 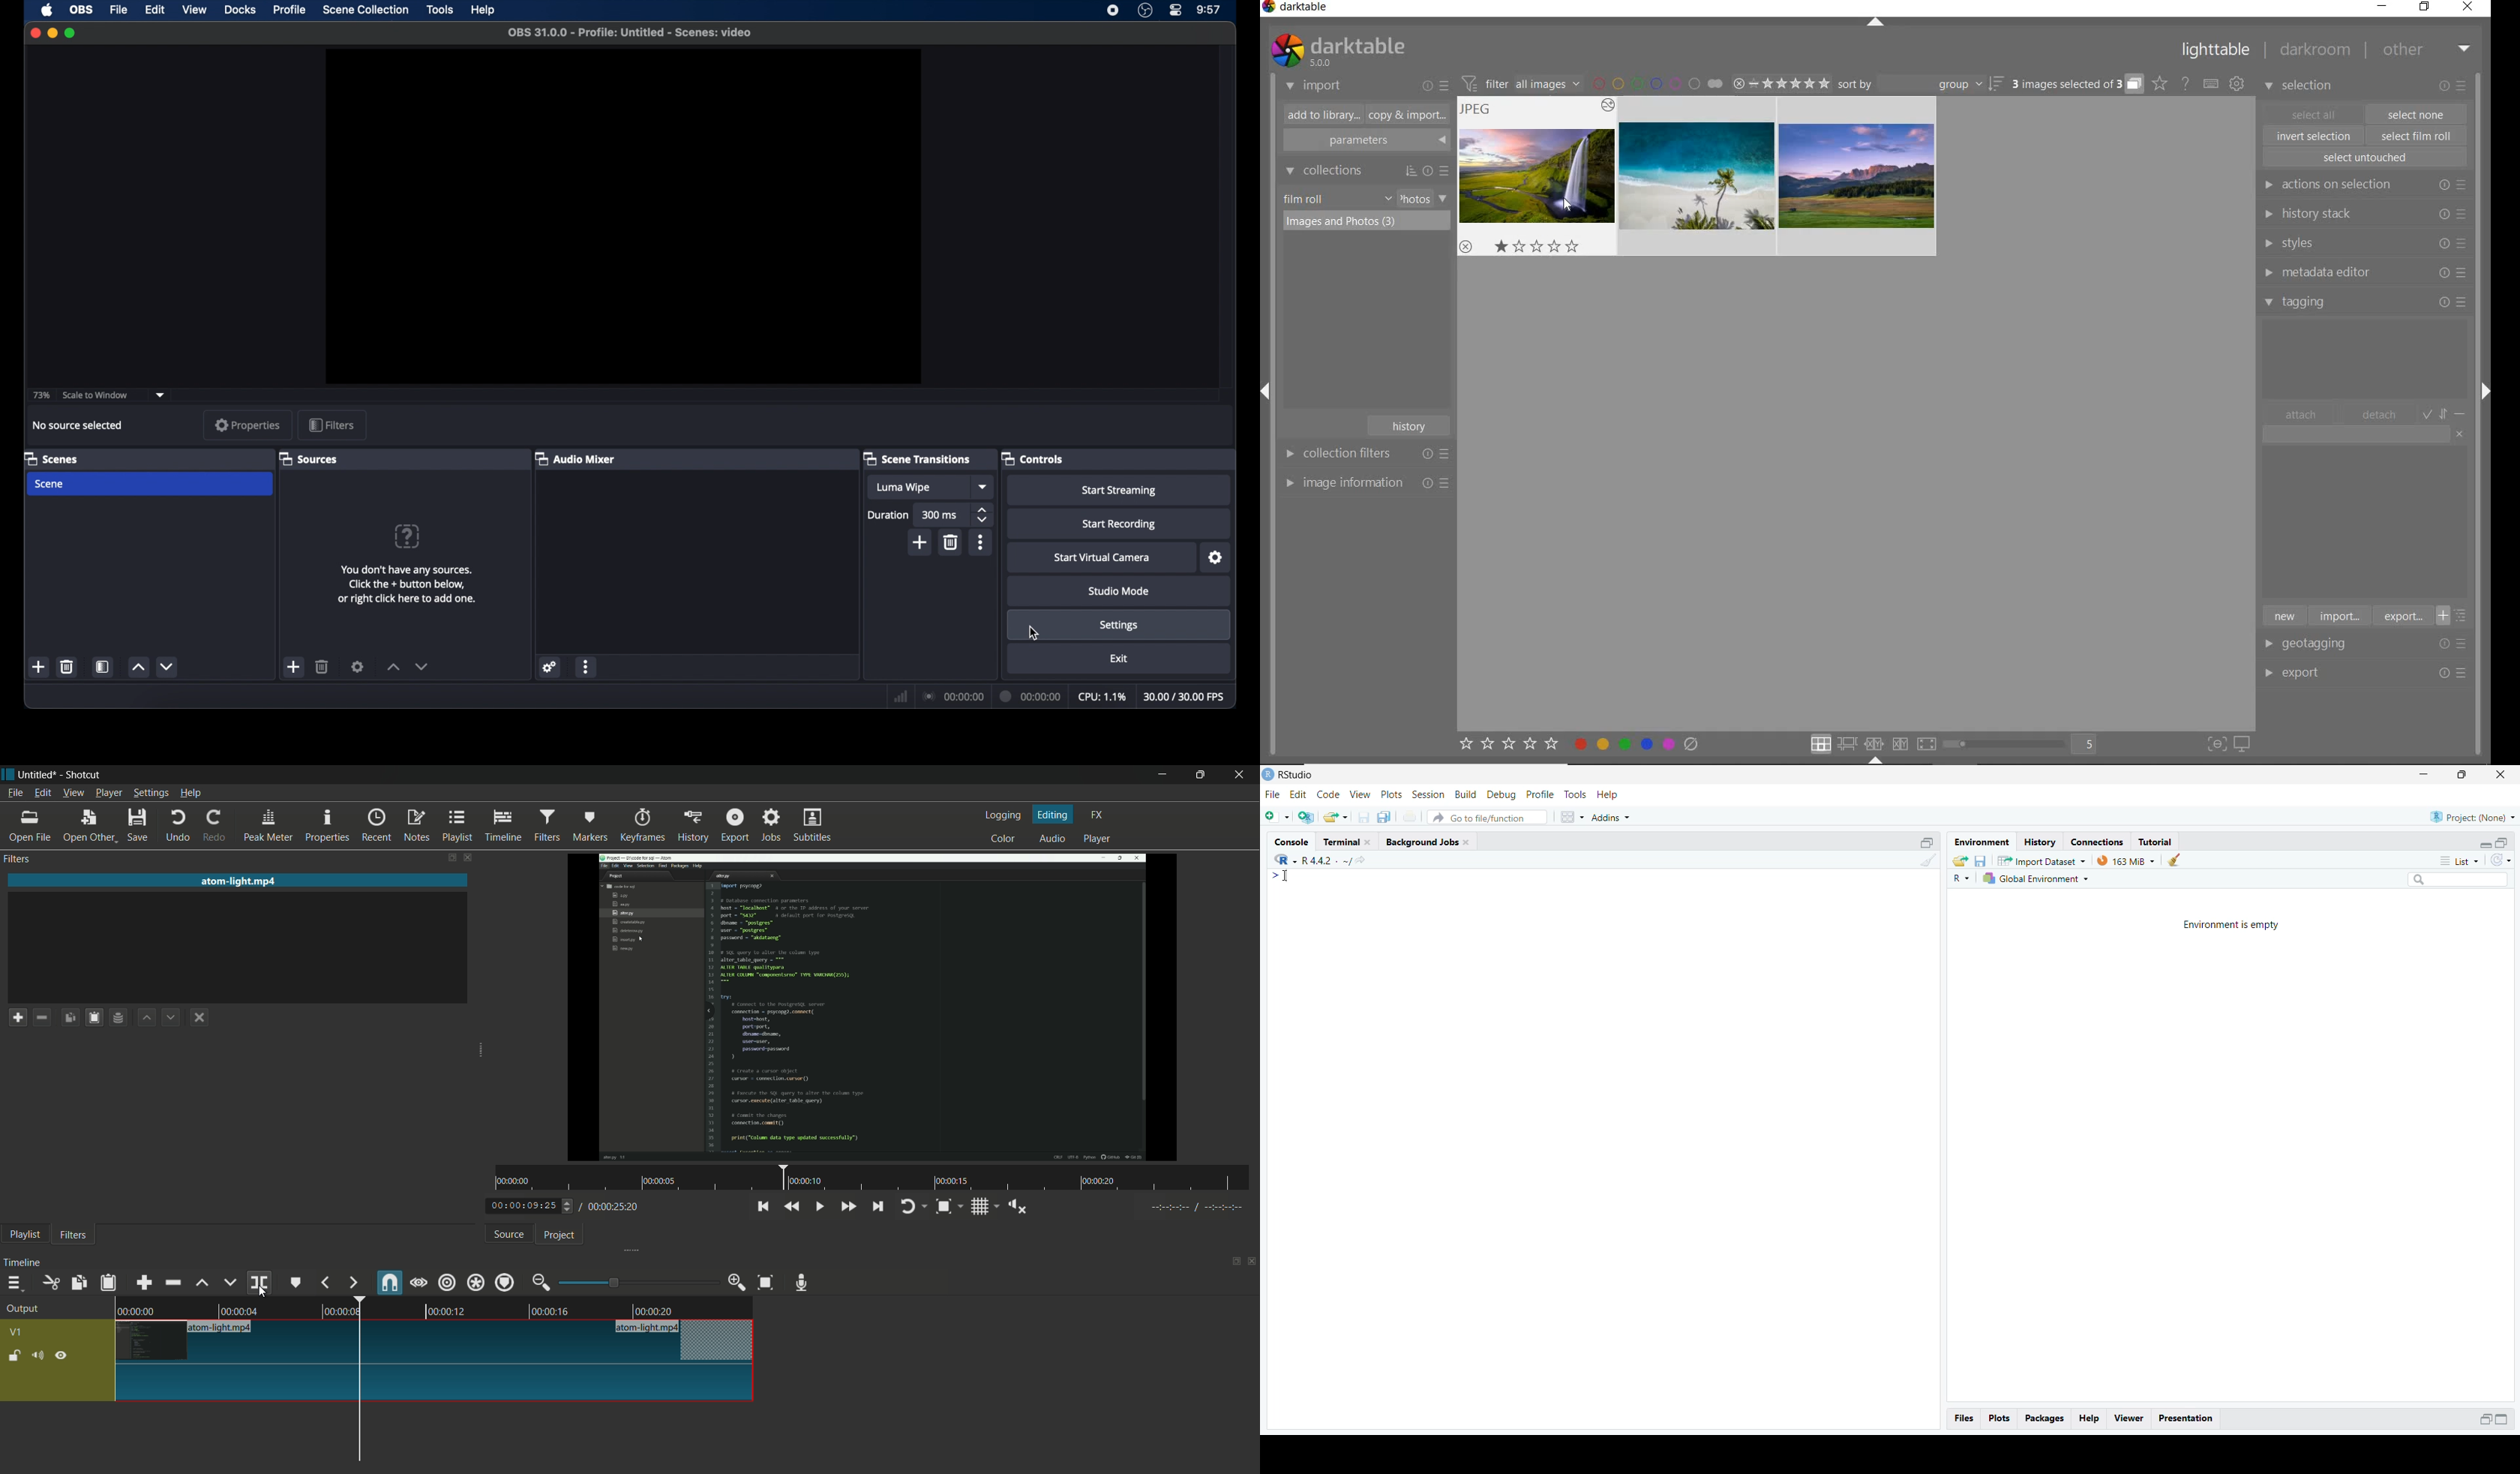 I want to click on help, so click(x=1608, y=795).